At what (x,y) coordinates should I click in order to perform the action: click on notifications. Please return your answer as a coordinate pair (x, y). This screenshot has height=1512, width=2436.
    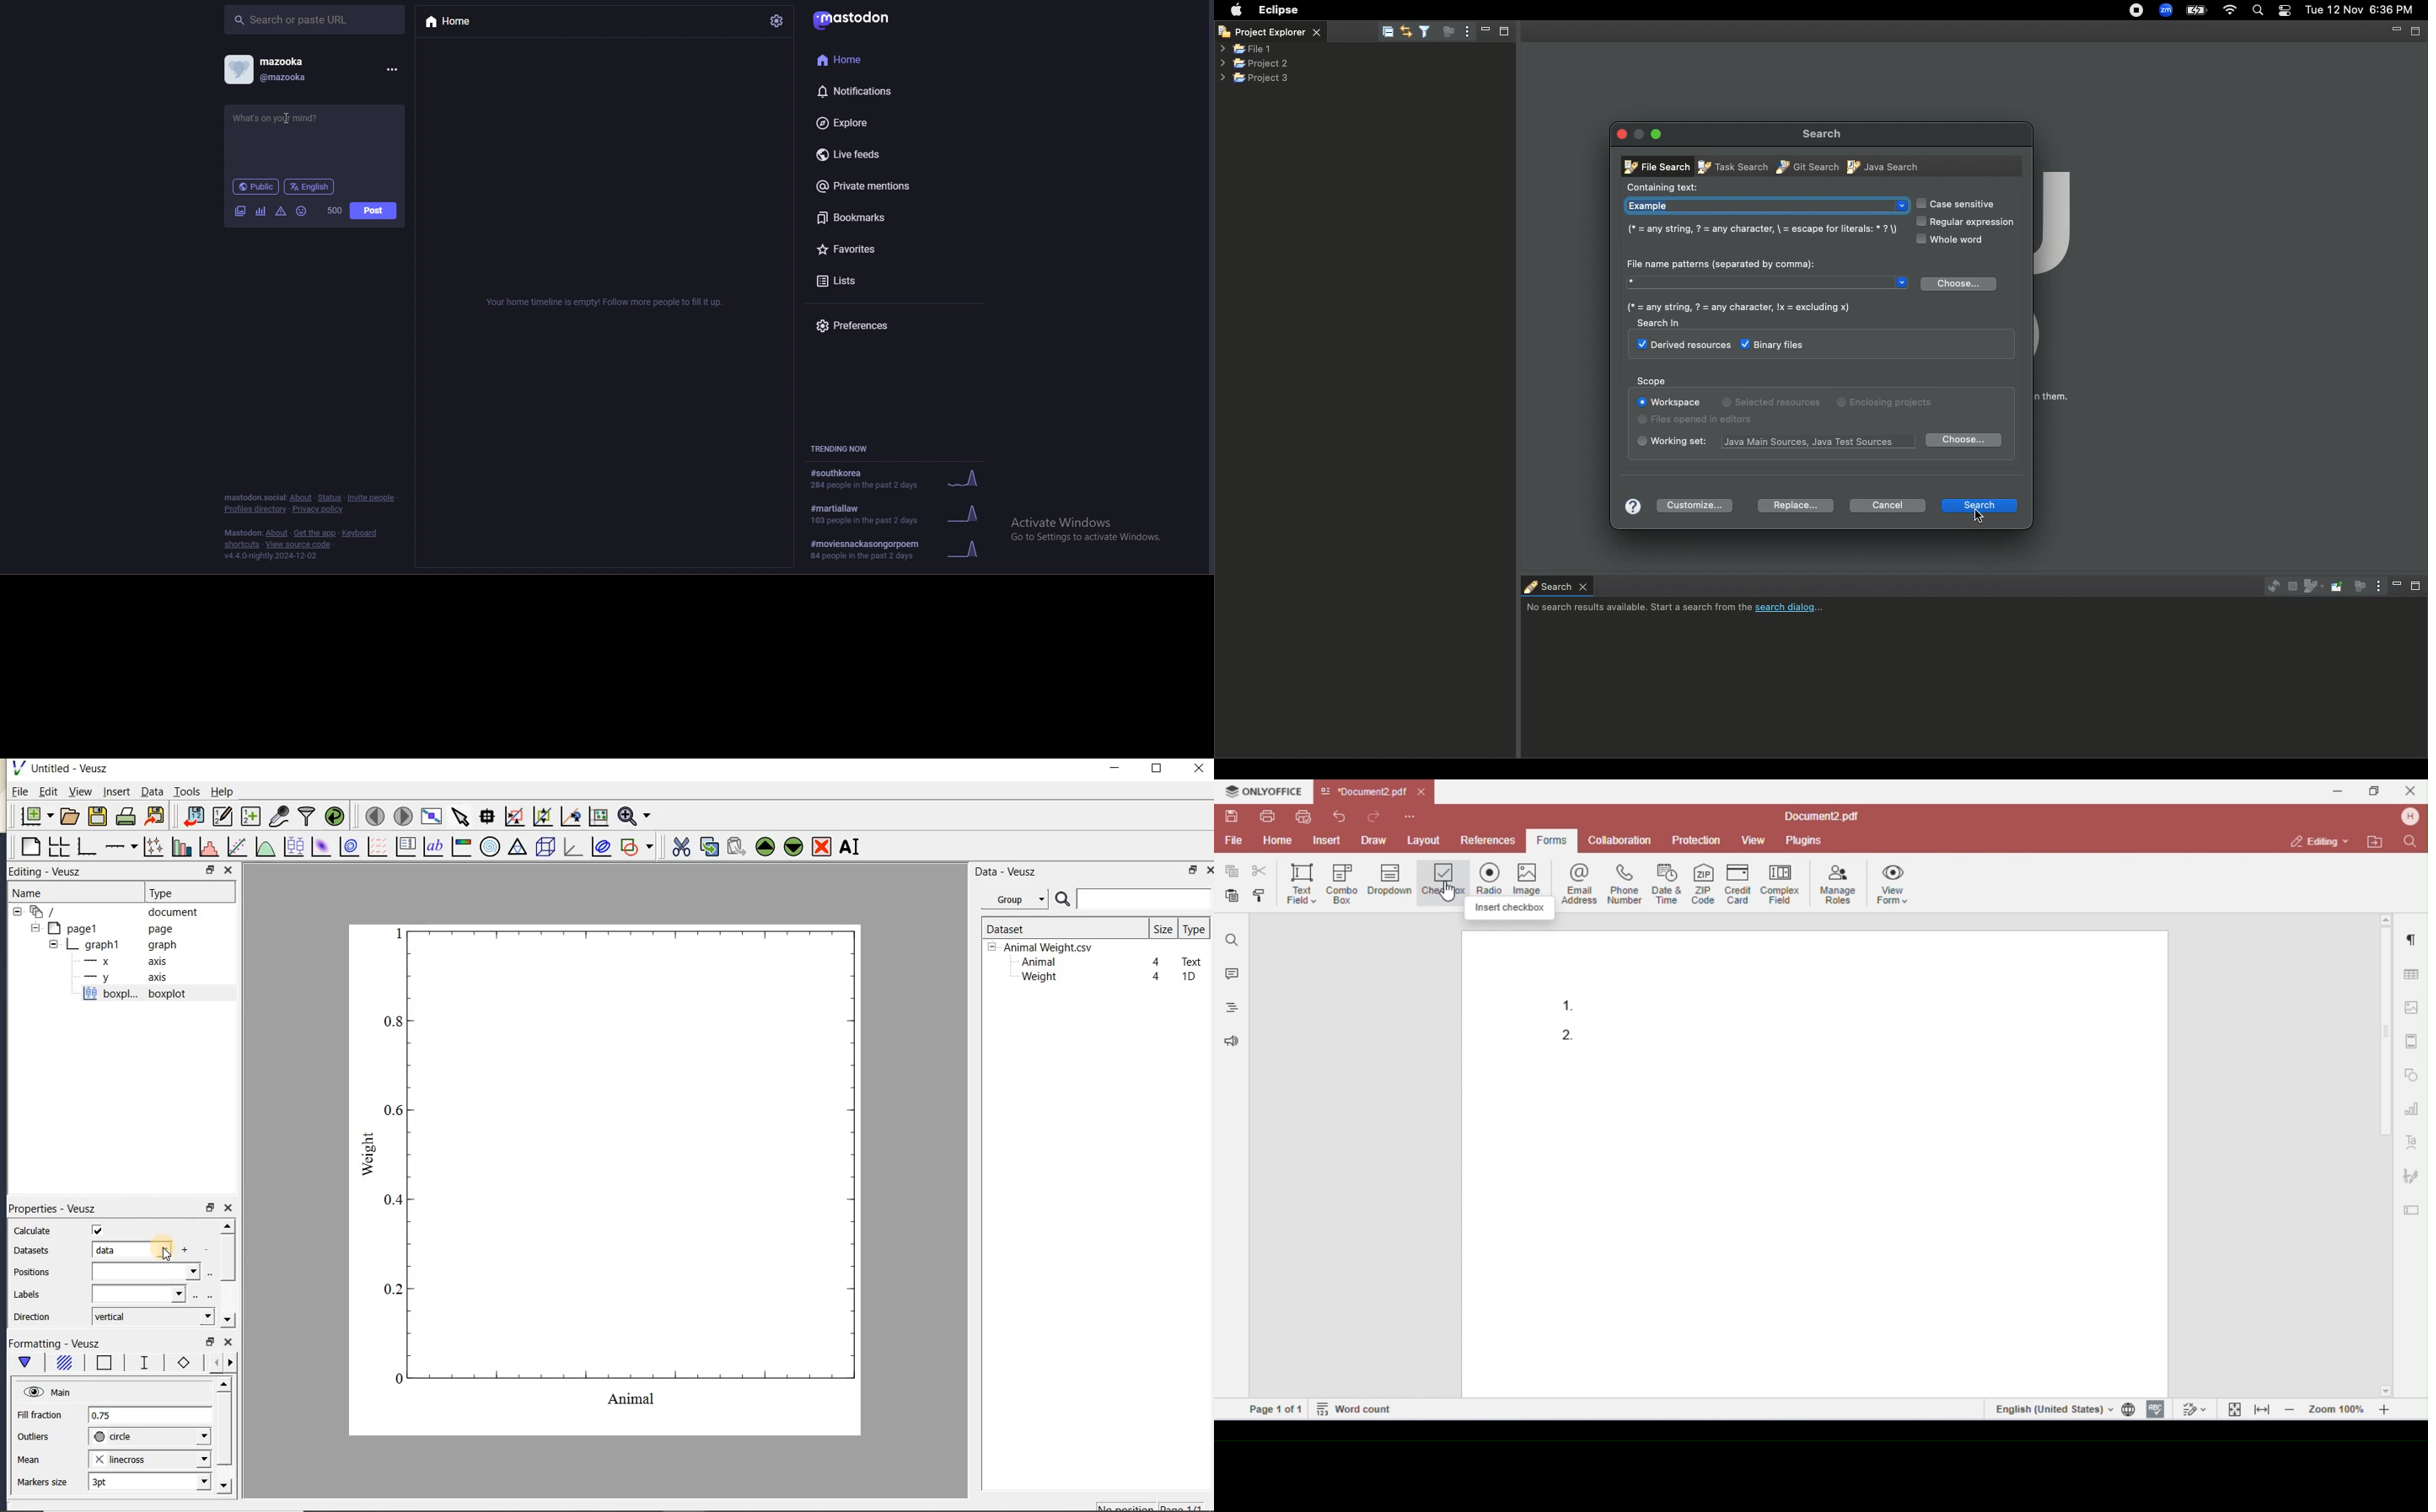
    Looking at the image, I should click on (874, 92).